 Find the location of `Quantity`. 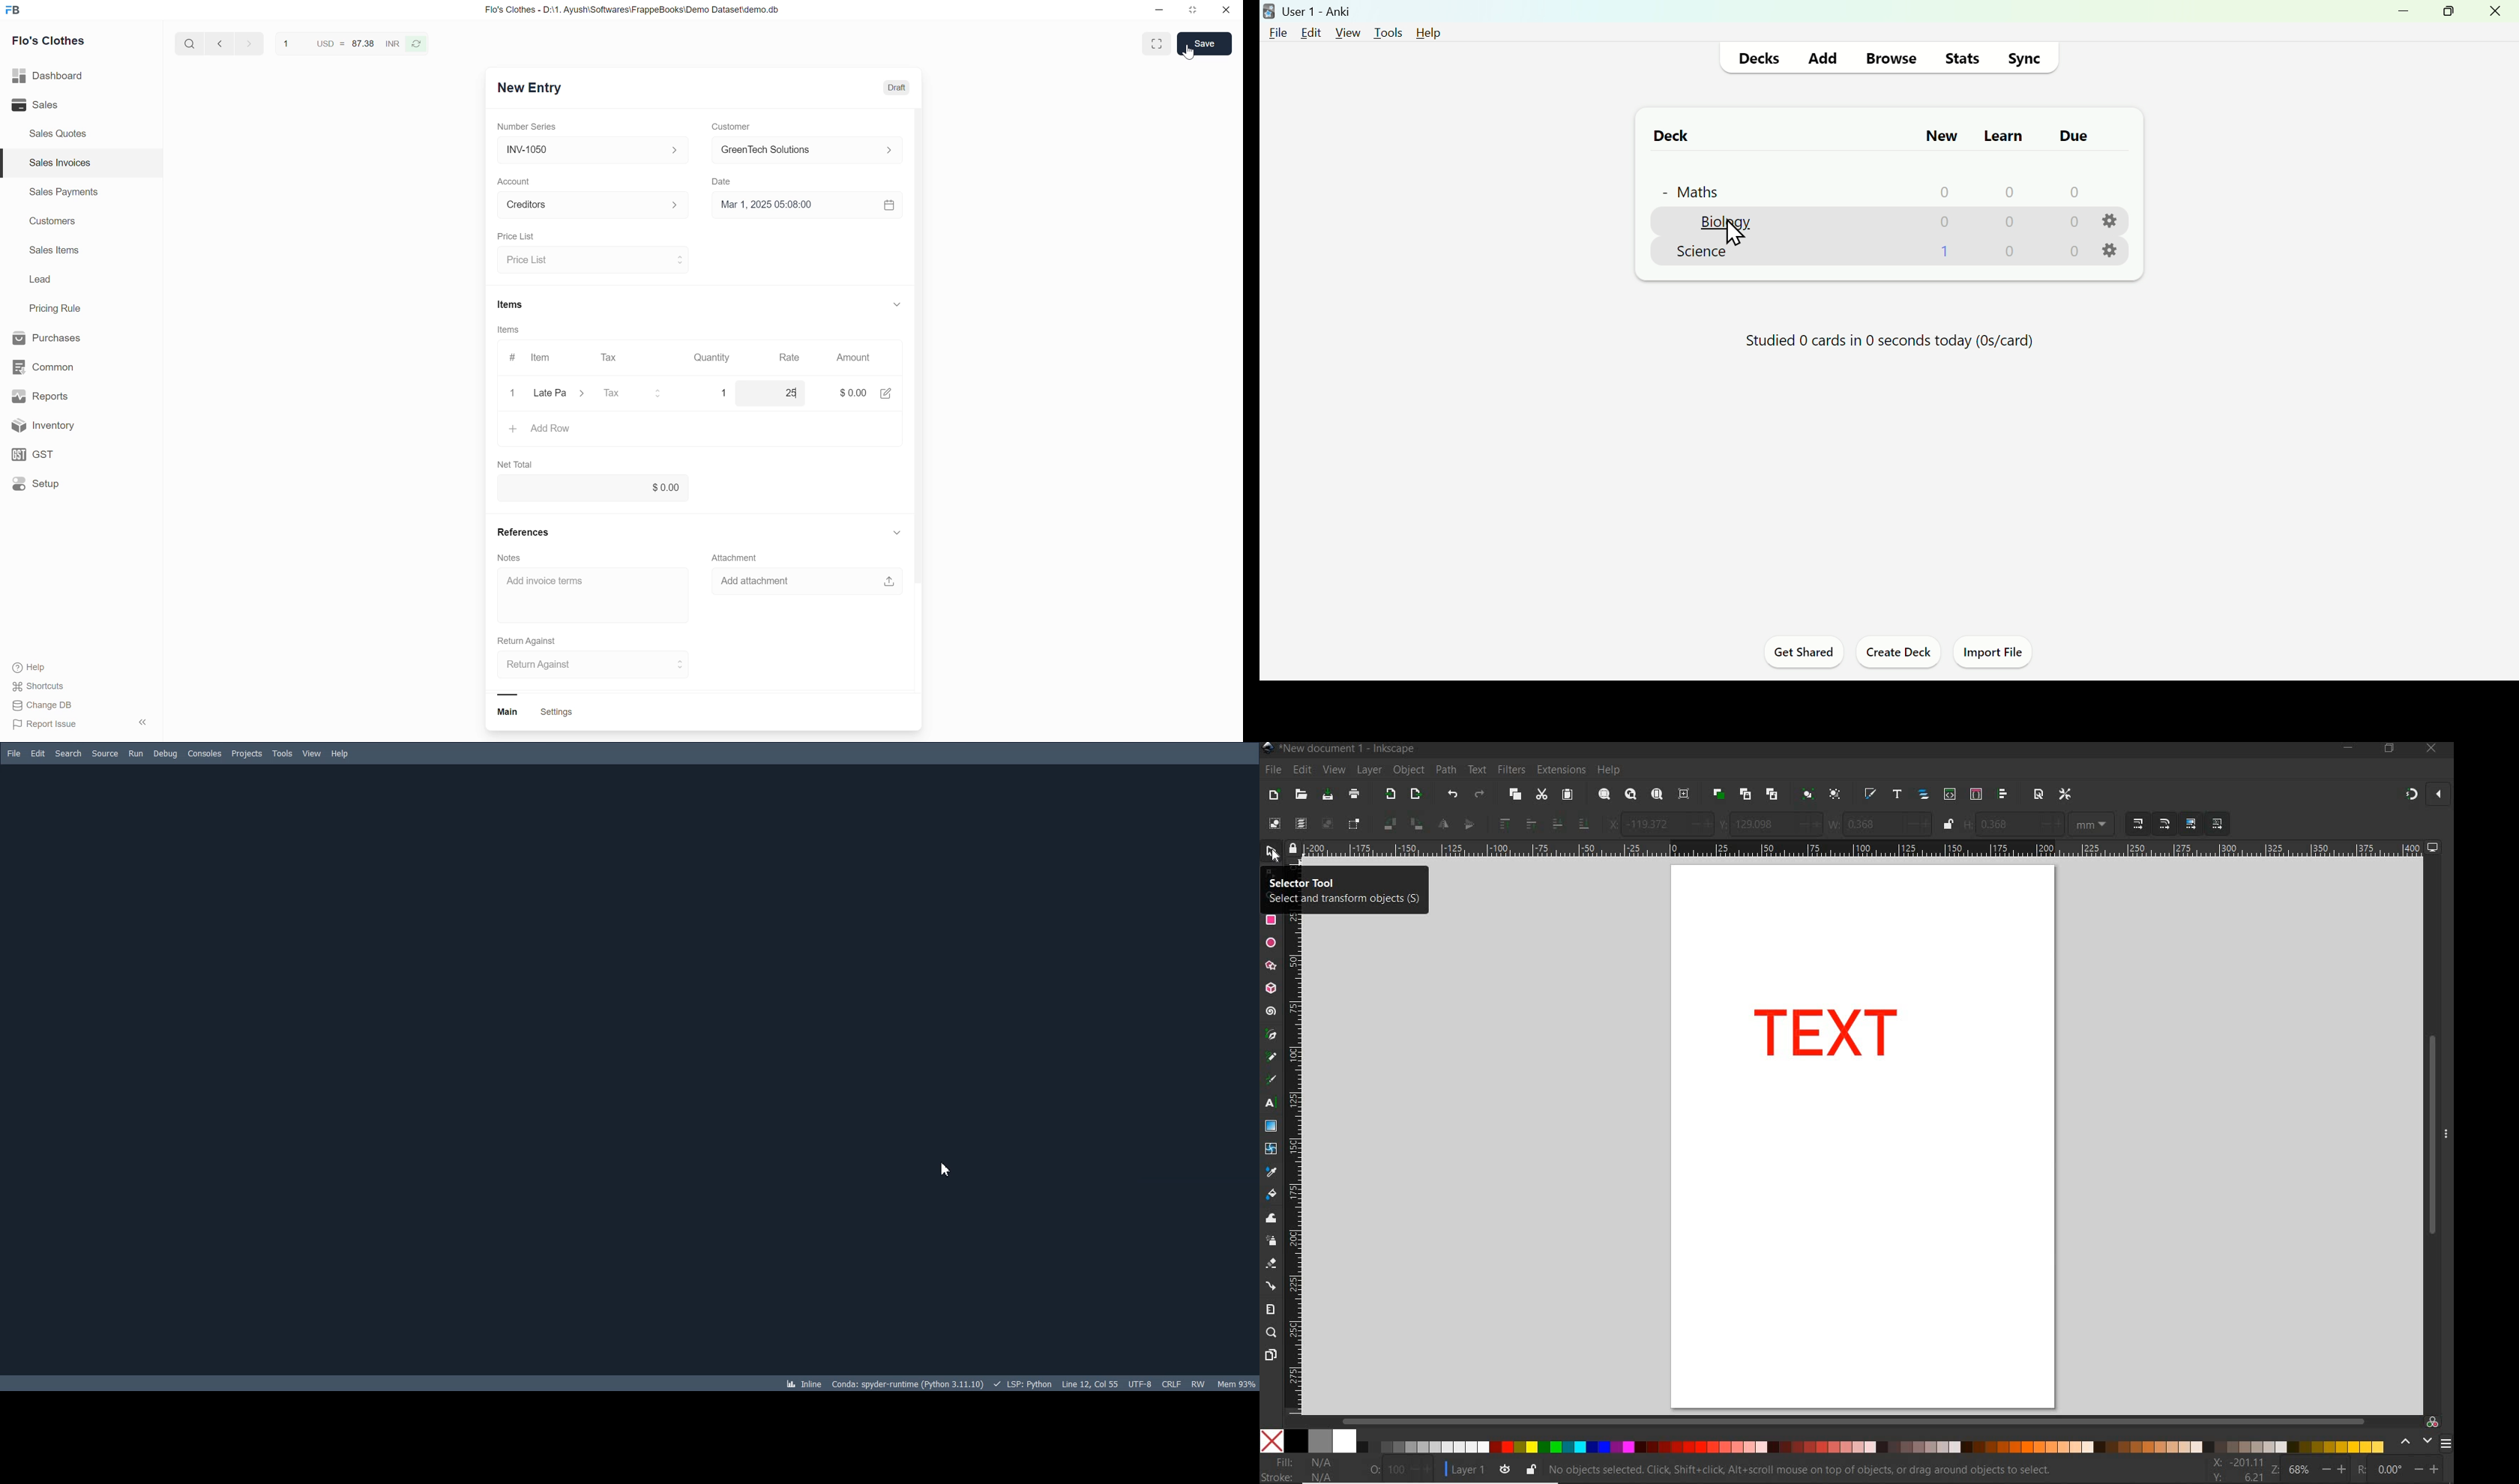

Quantity is located at coordinates (726, 393).